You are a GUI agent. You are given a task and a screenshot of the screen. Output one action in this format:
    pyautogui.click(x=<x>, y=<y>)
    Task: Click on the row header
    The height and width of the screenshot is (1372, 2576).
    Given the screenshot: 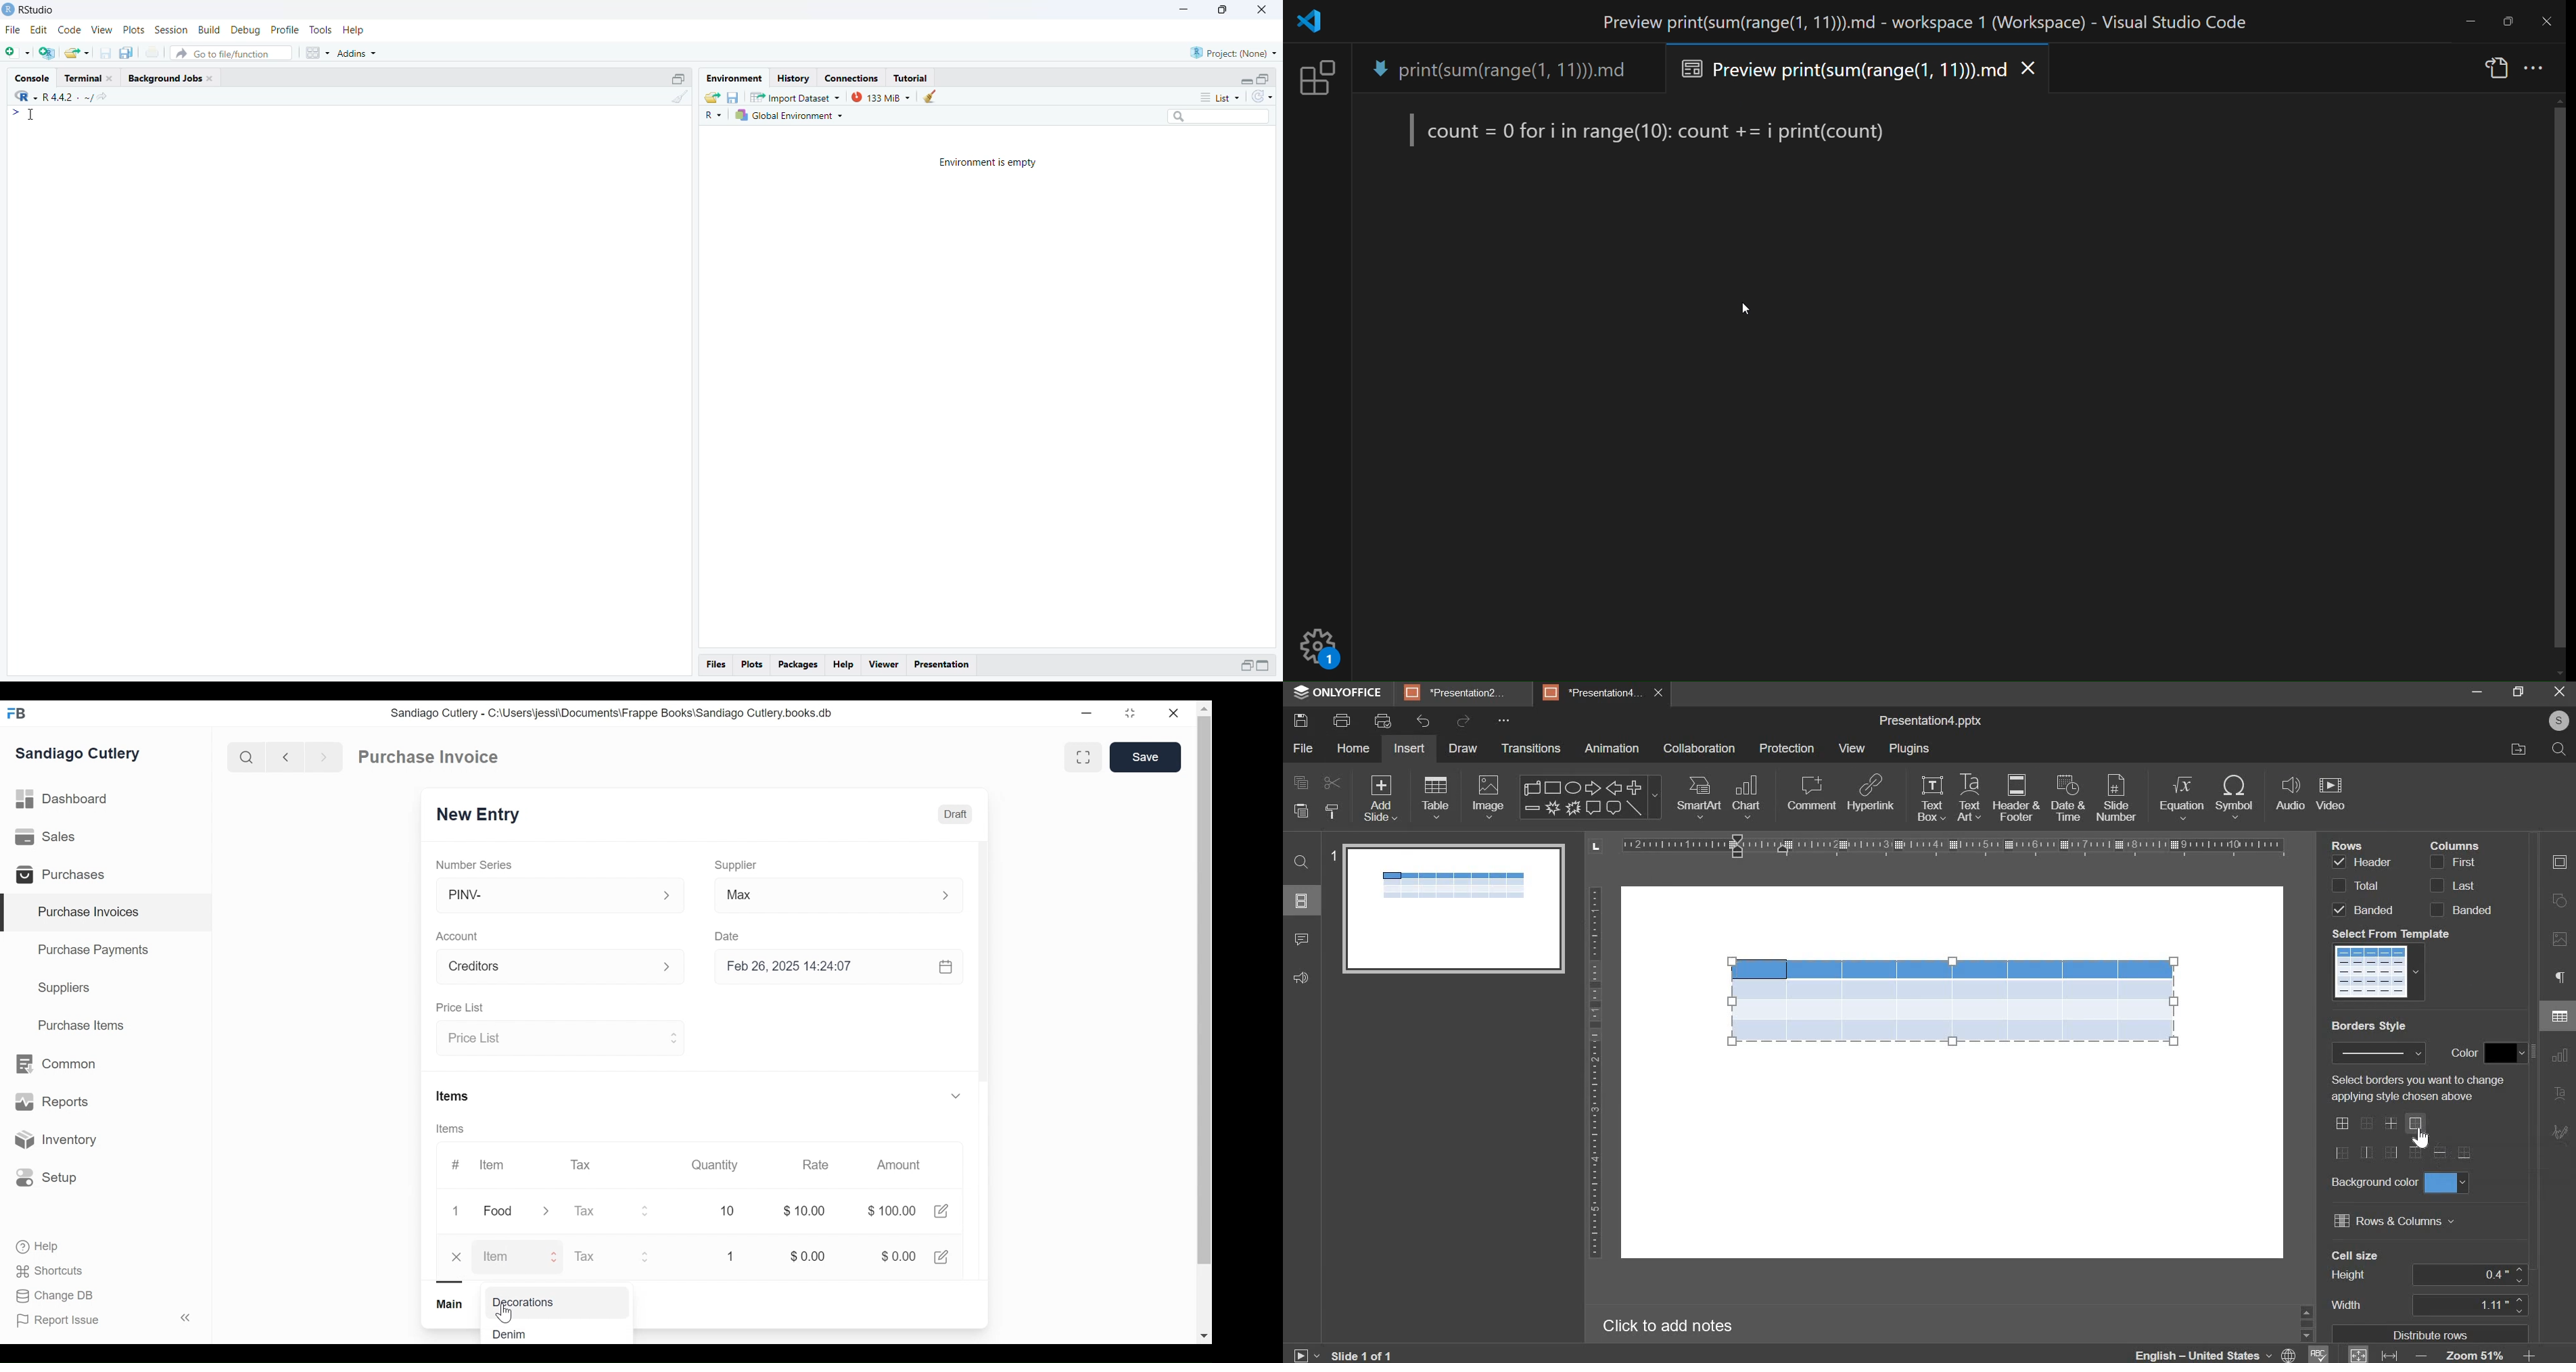 What is the action you would take?
    pyautogui.click(x=2361, y=861)
    